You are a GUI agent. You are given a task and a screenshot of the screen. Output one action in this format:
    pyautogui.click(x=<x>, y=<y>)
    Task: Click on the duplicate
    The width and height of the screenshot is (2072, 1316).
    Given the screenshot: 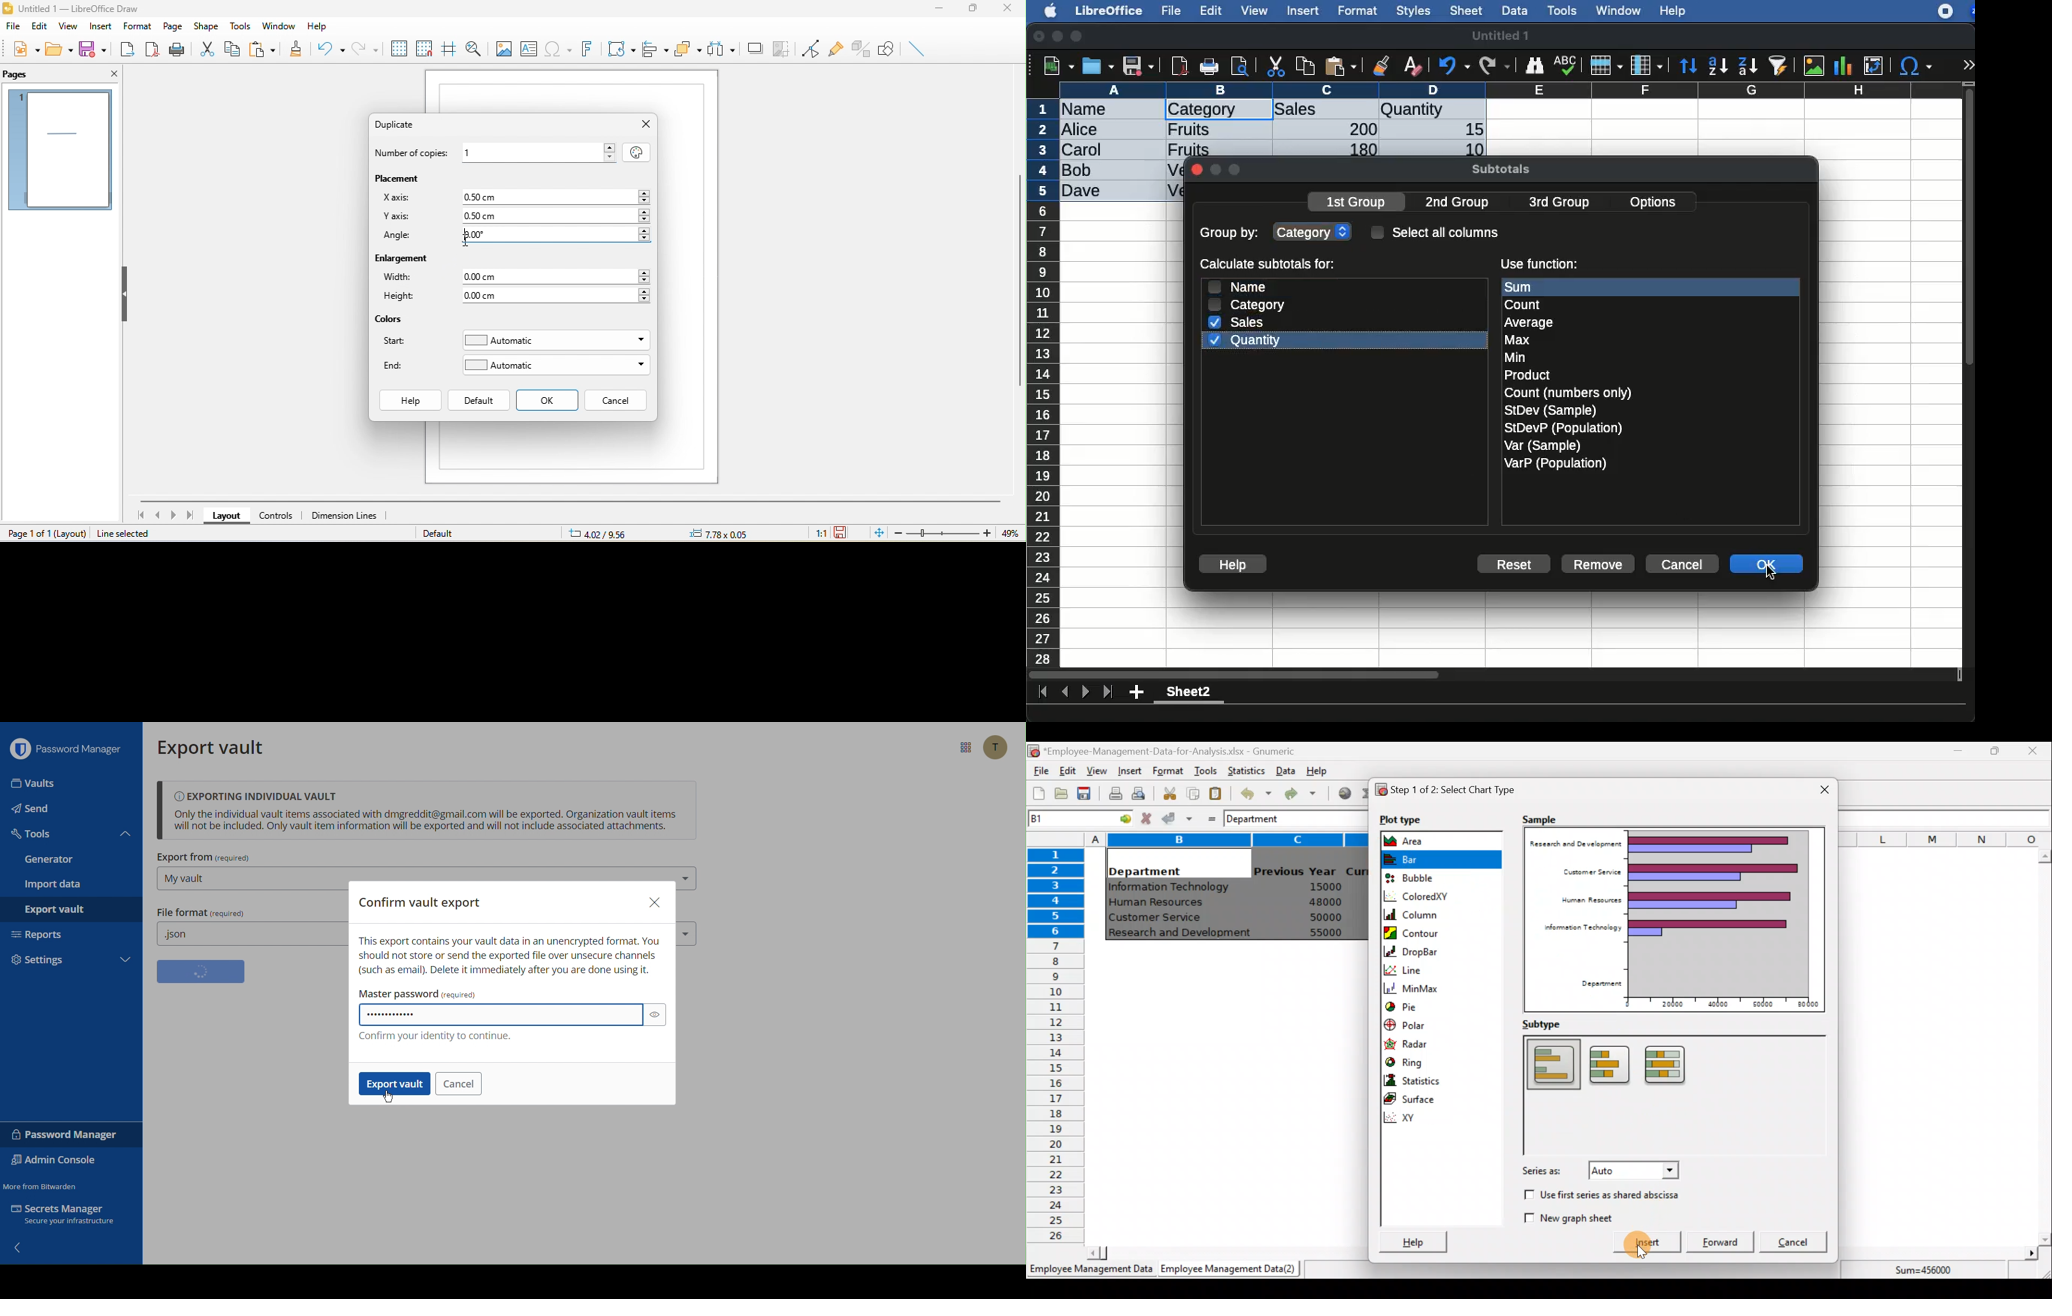 What is the action you would take?
    pyautogui.click(x=402, y=124)
    